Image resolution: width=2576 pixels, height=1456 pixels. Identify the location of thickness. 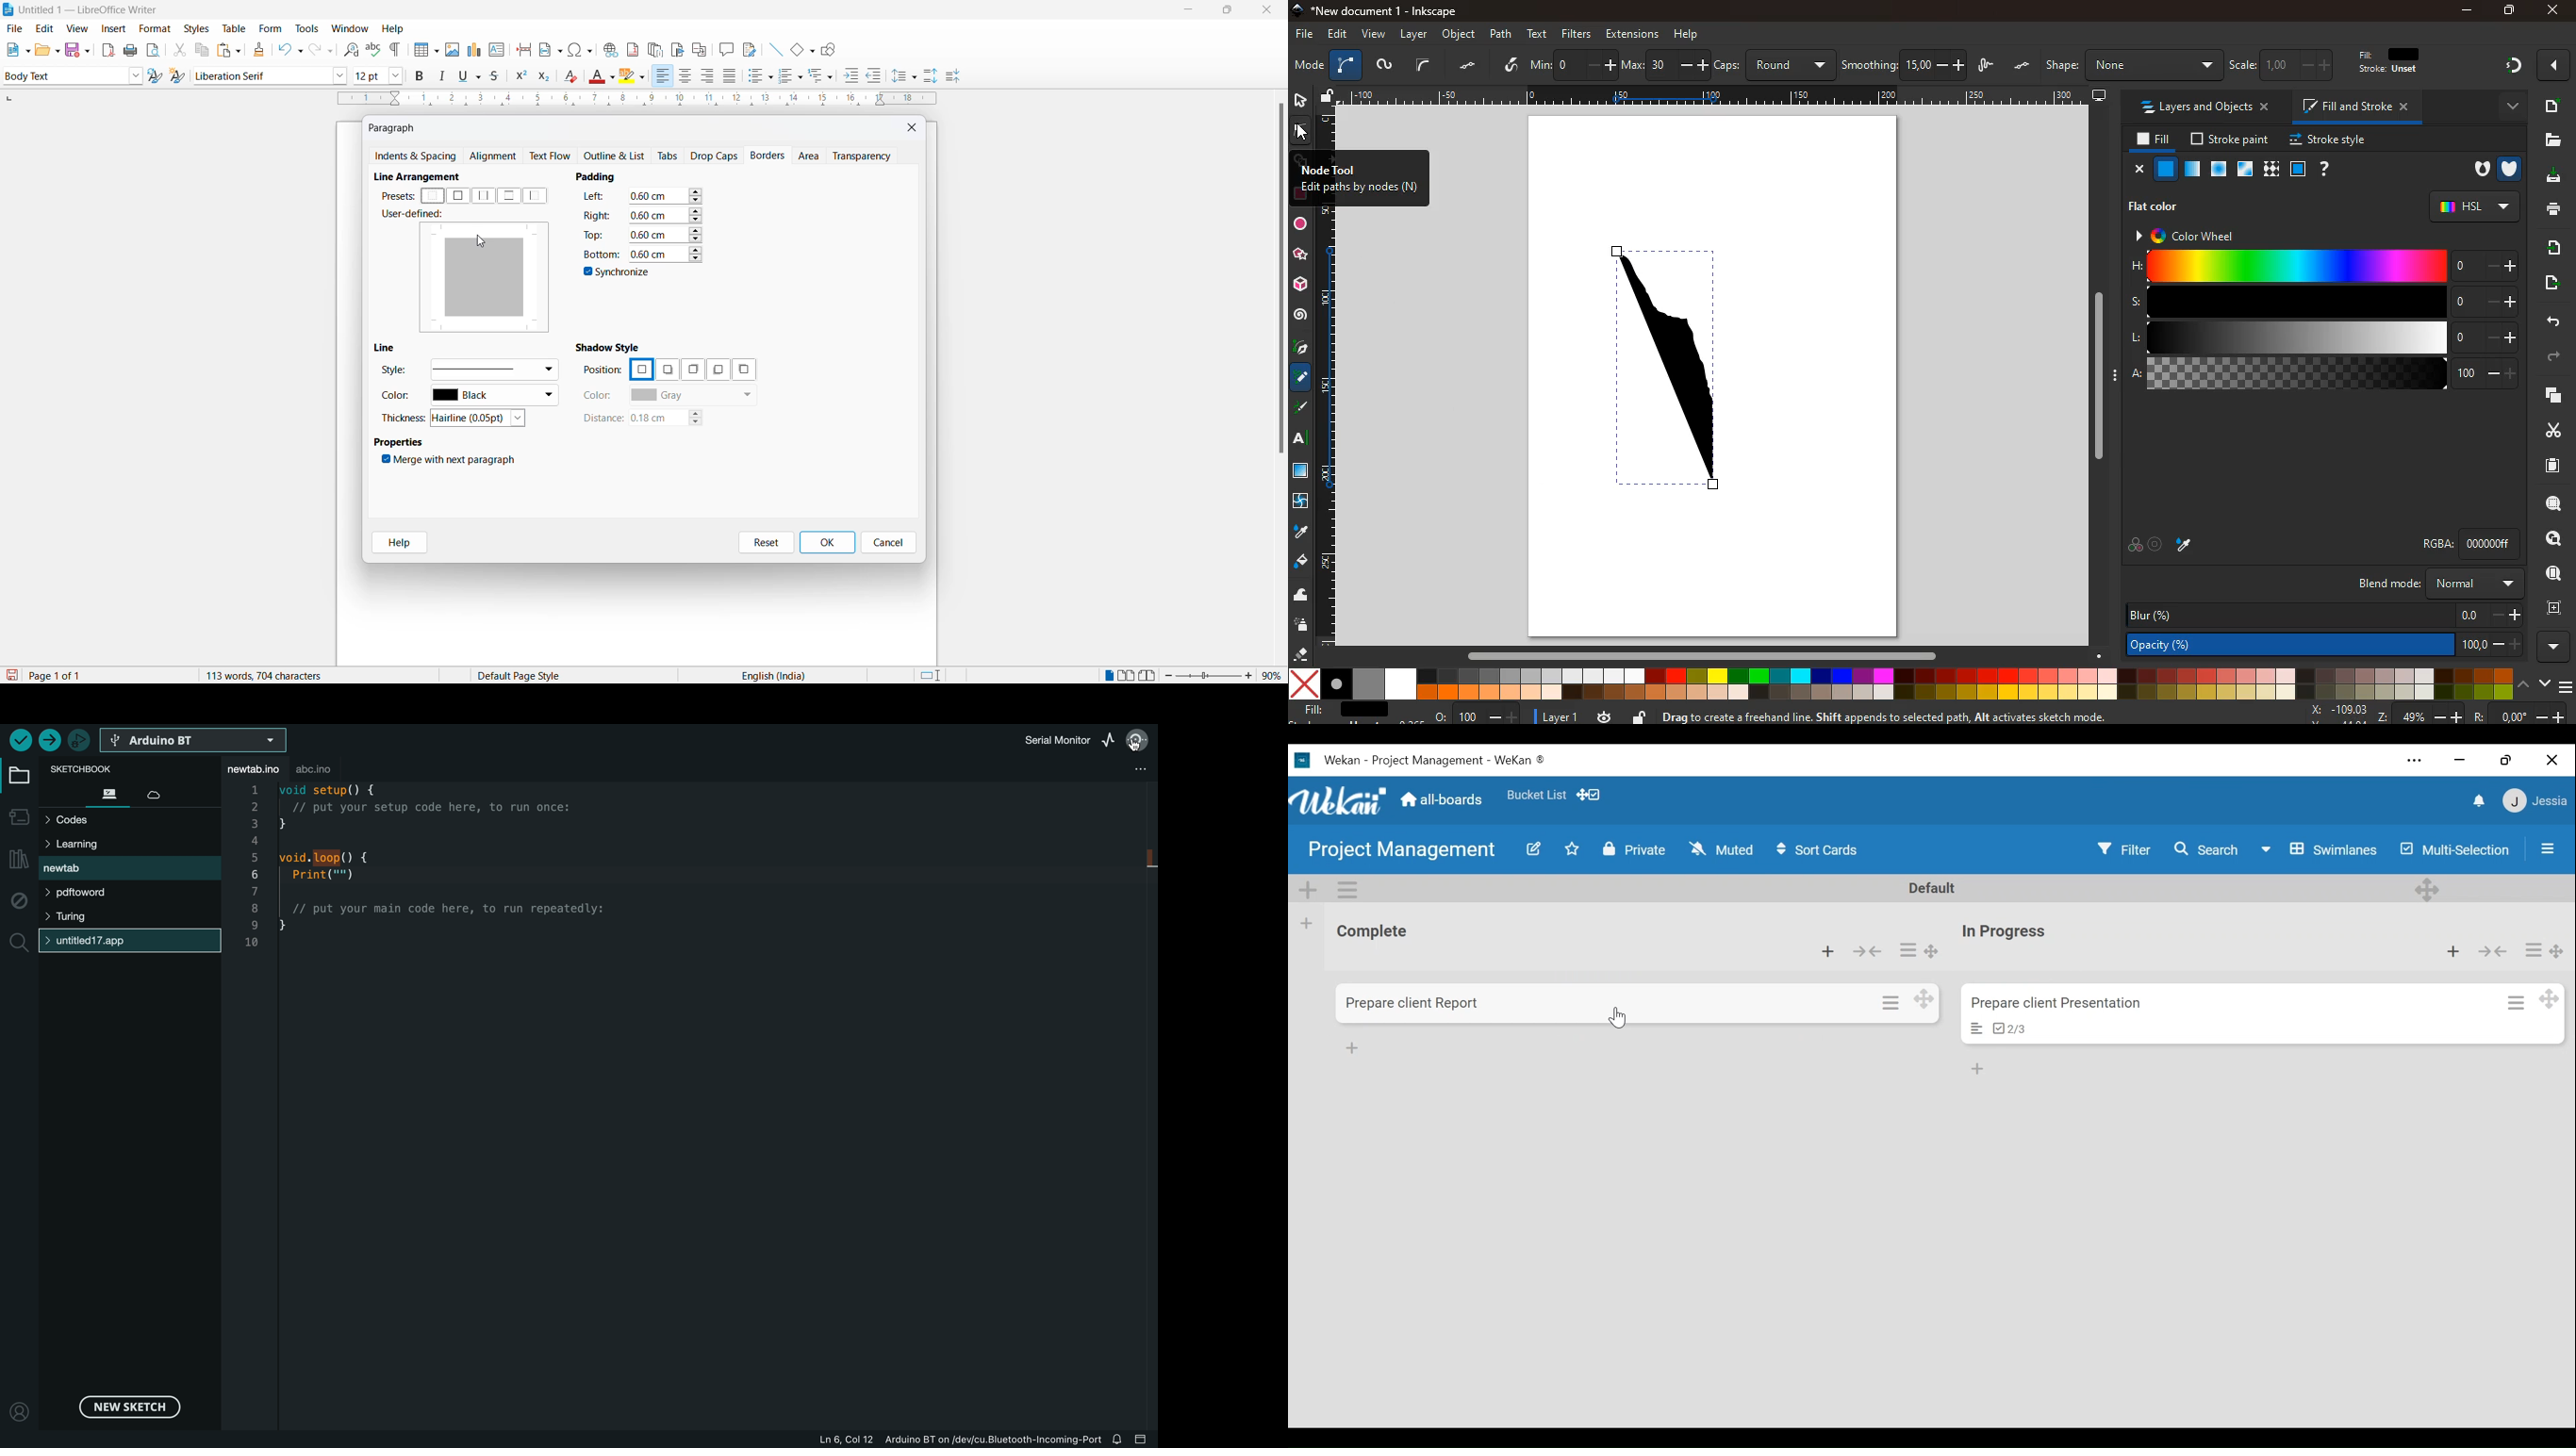
(405, 418).